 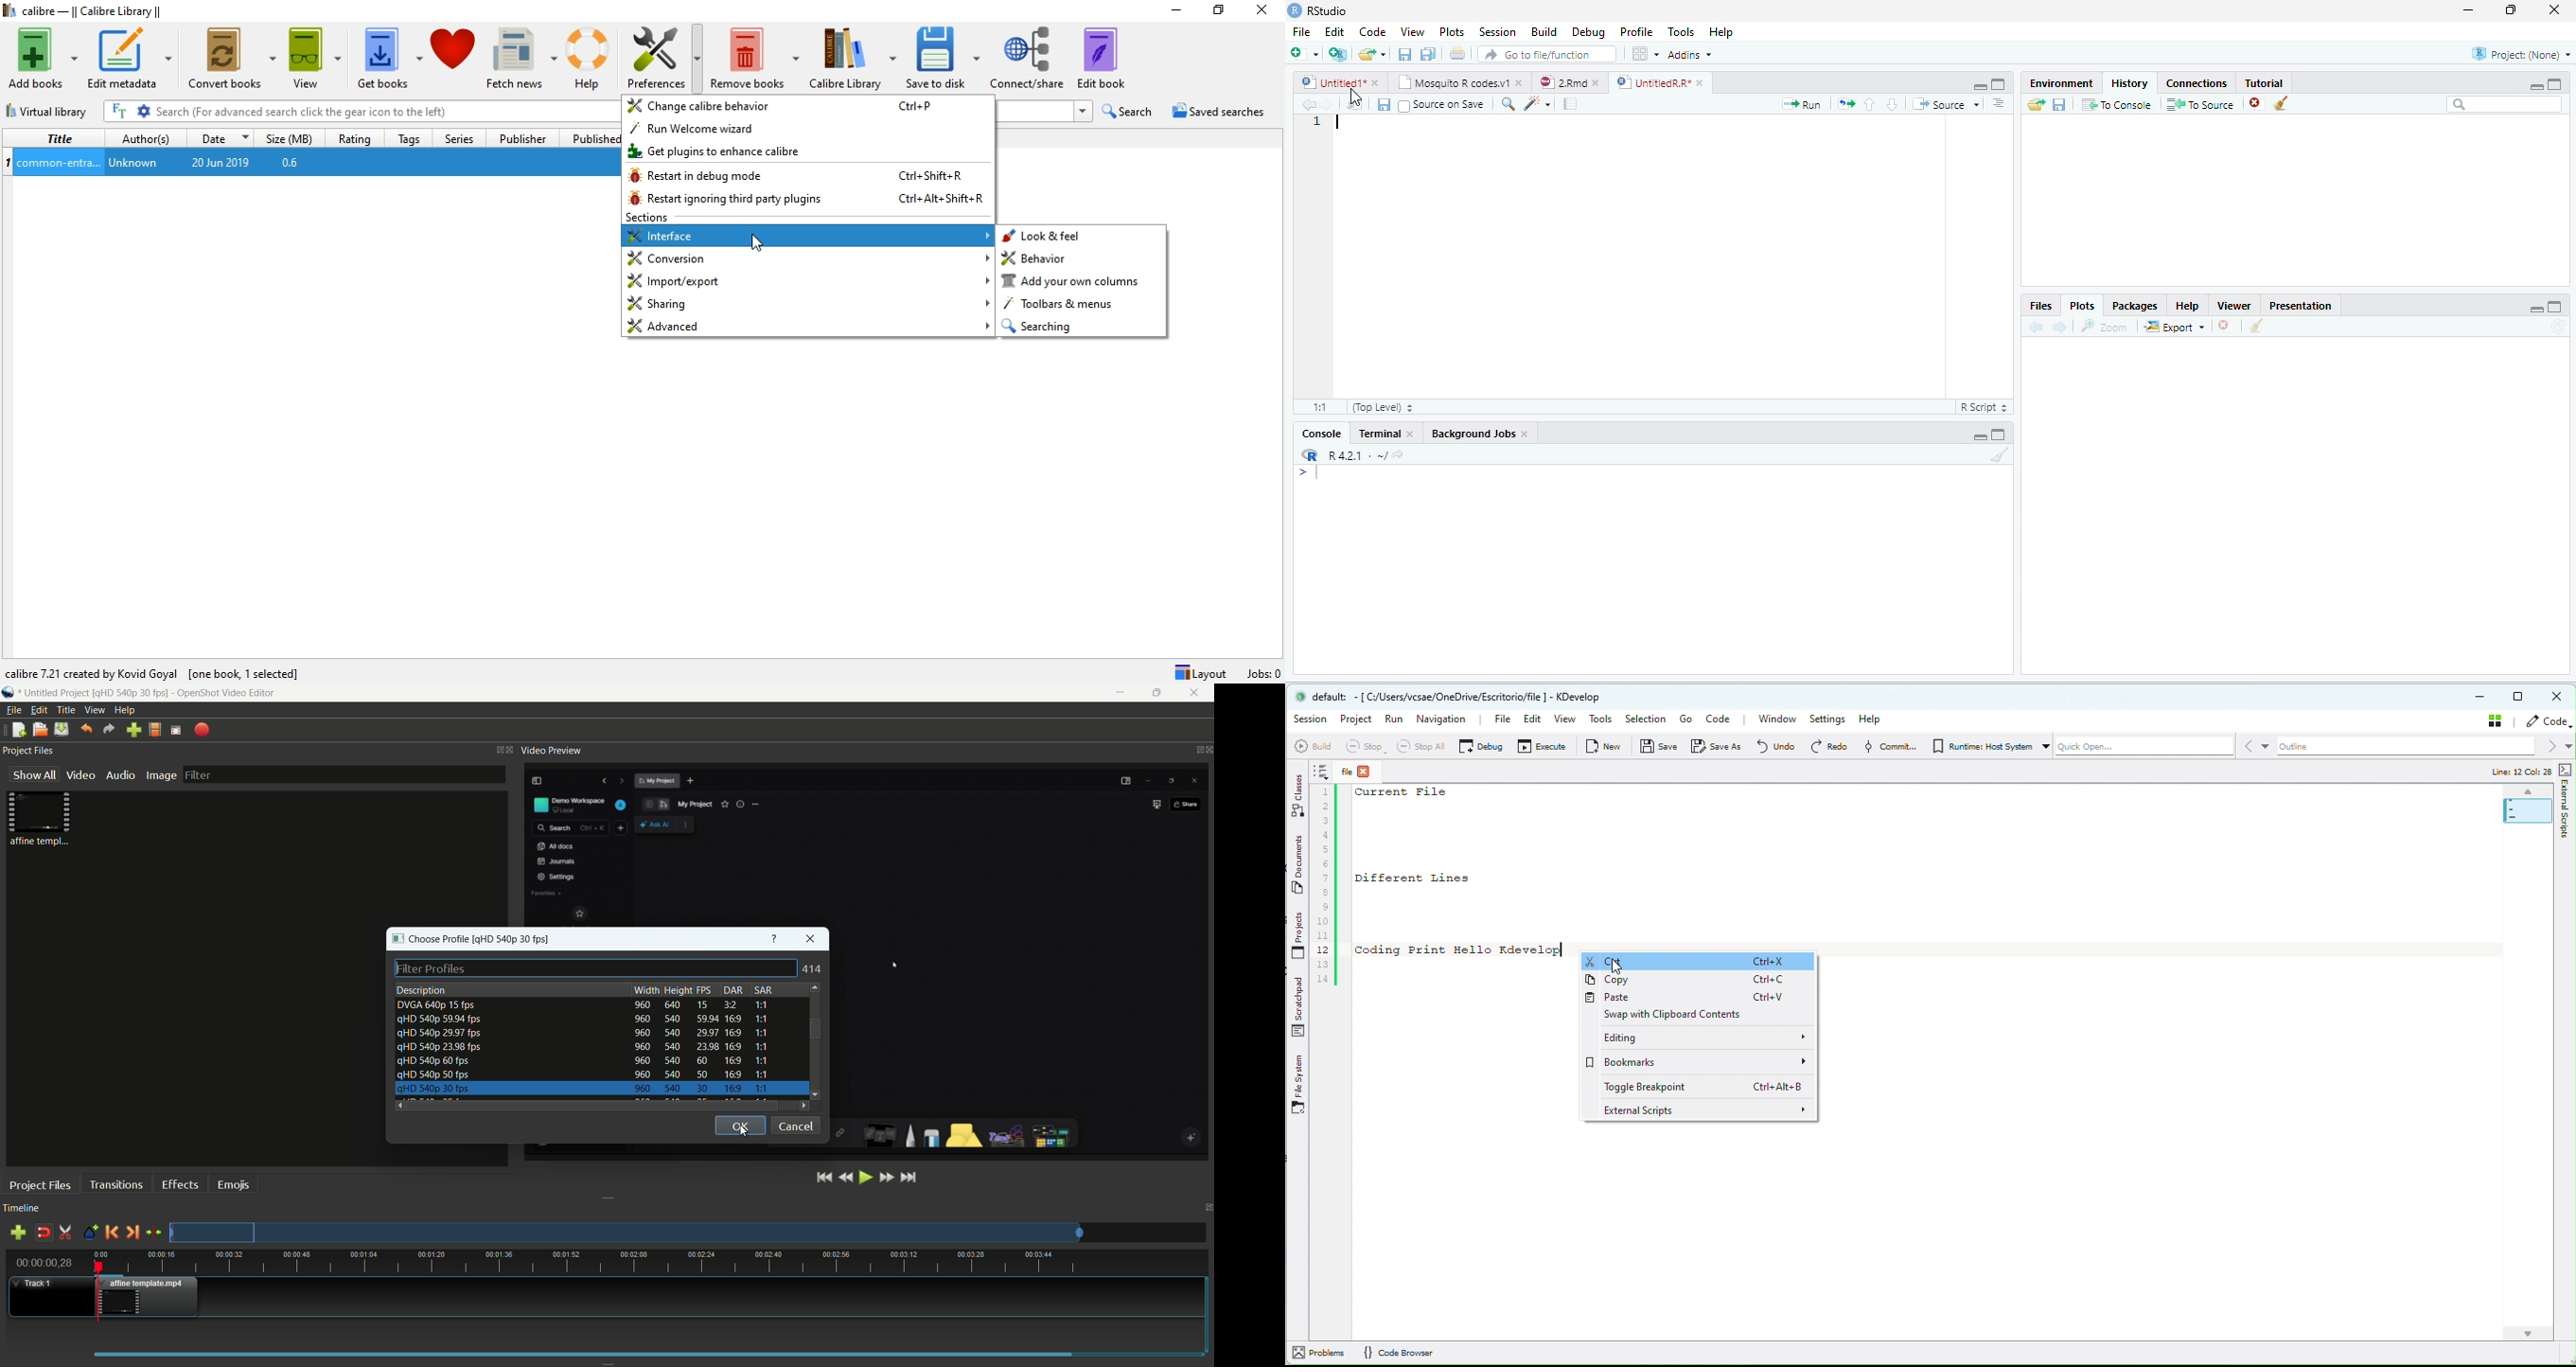 I want to click on Packages, so click(x=2133, y=305).